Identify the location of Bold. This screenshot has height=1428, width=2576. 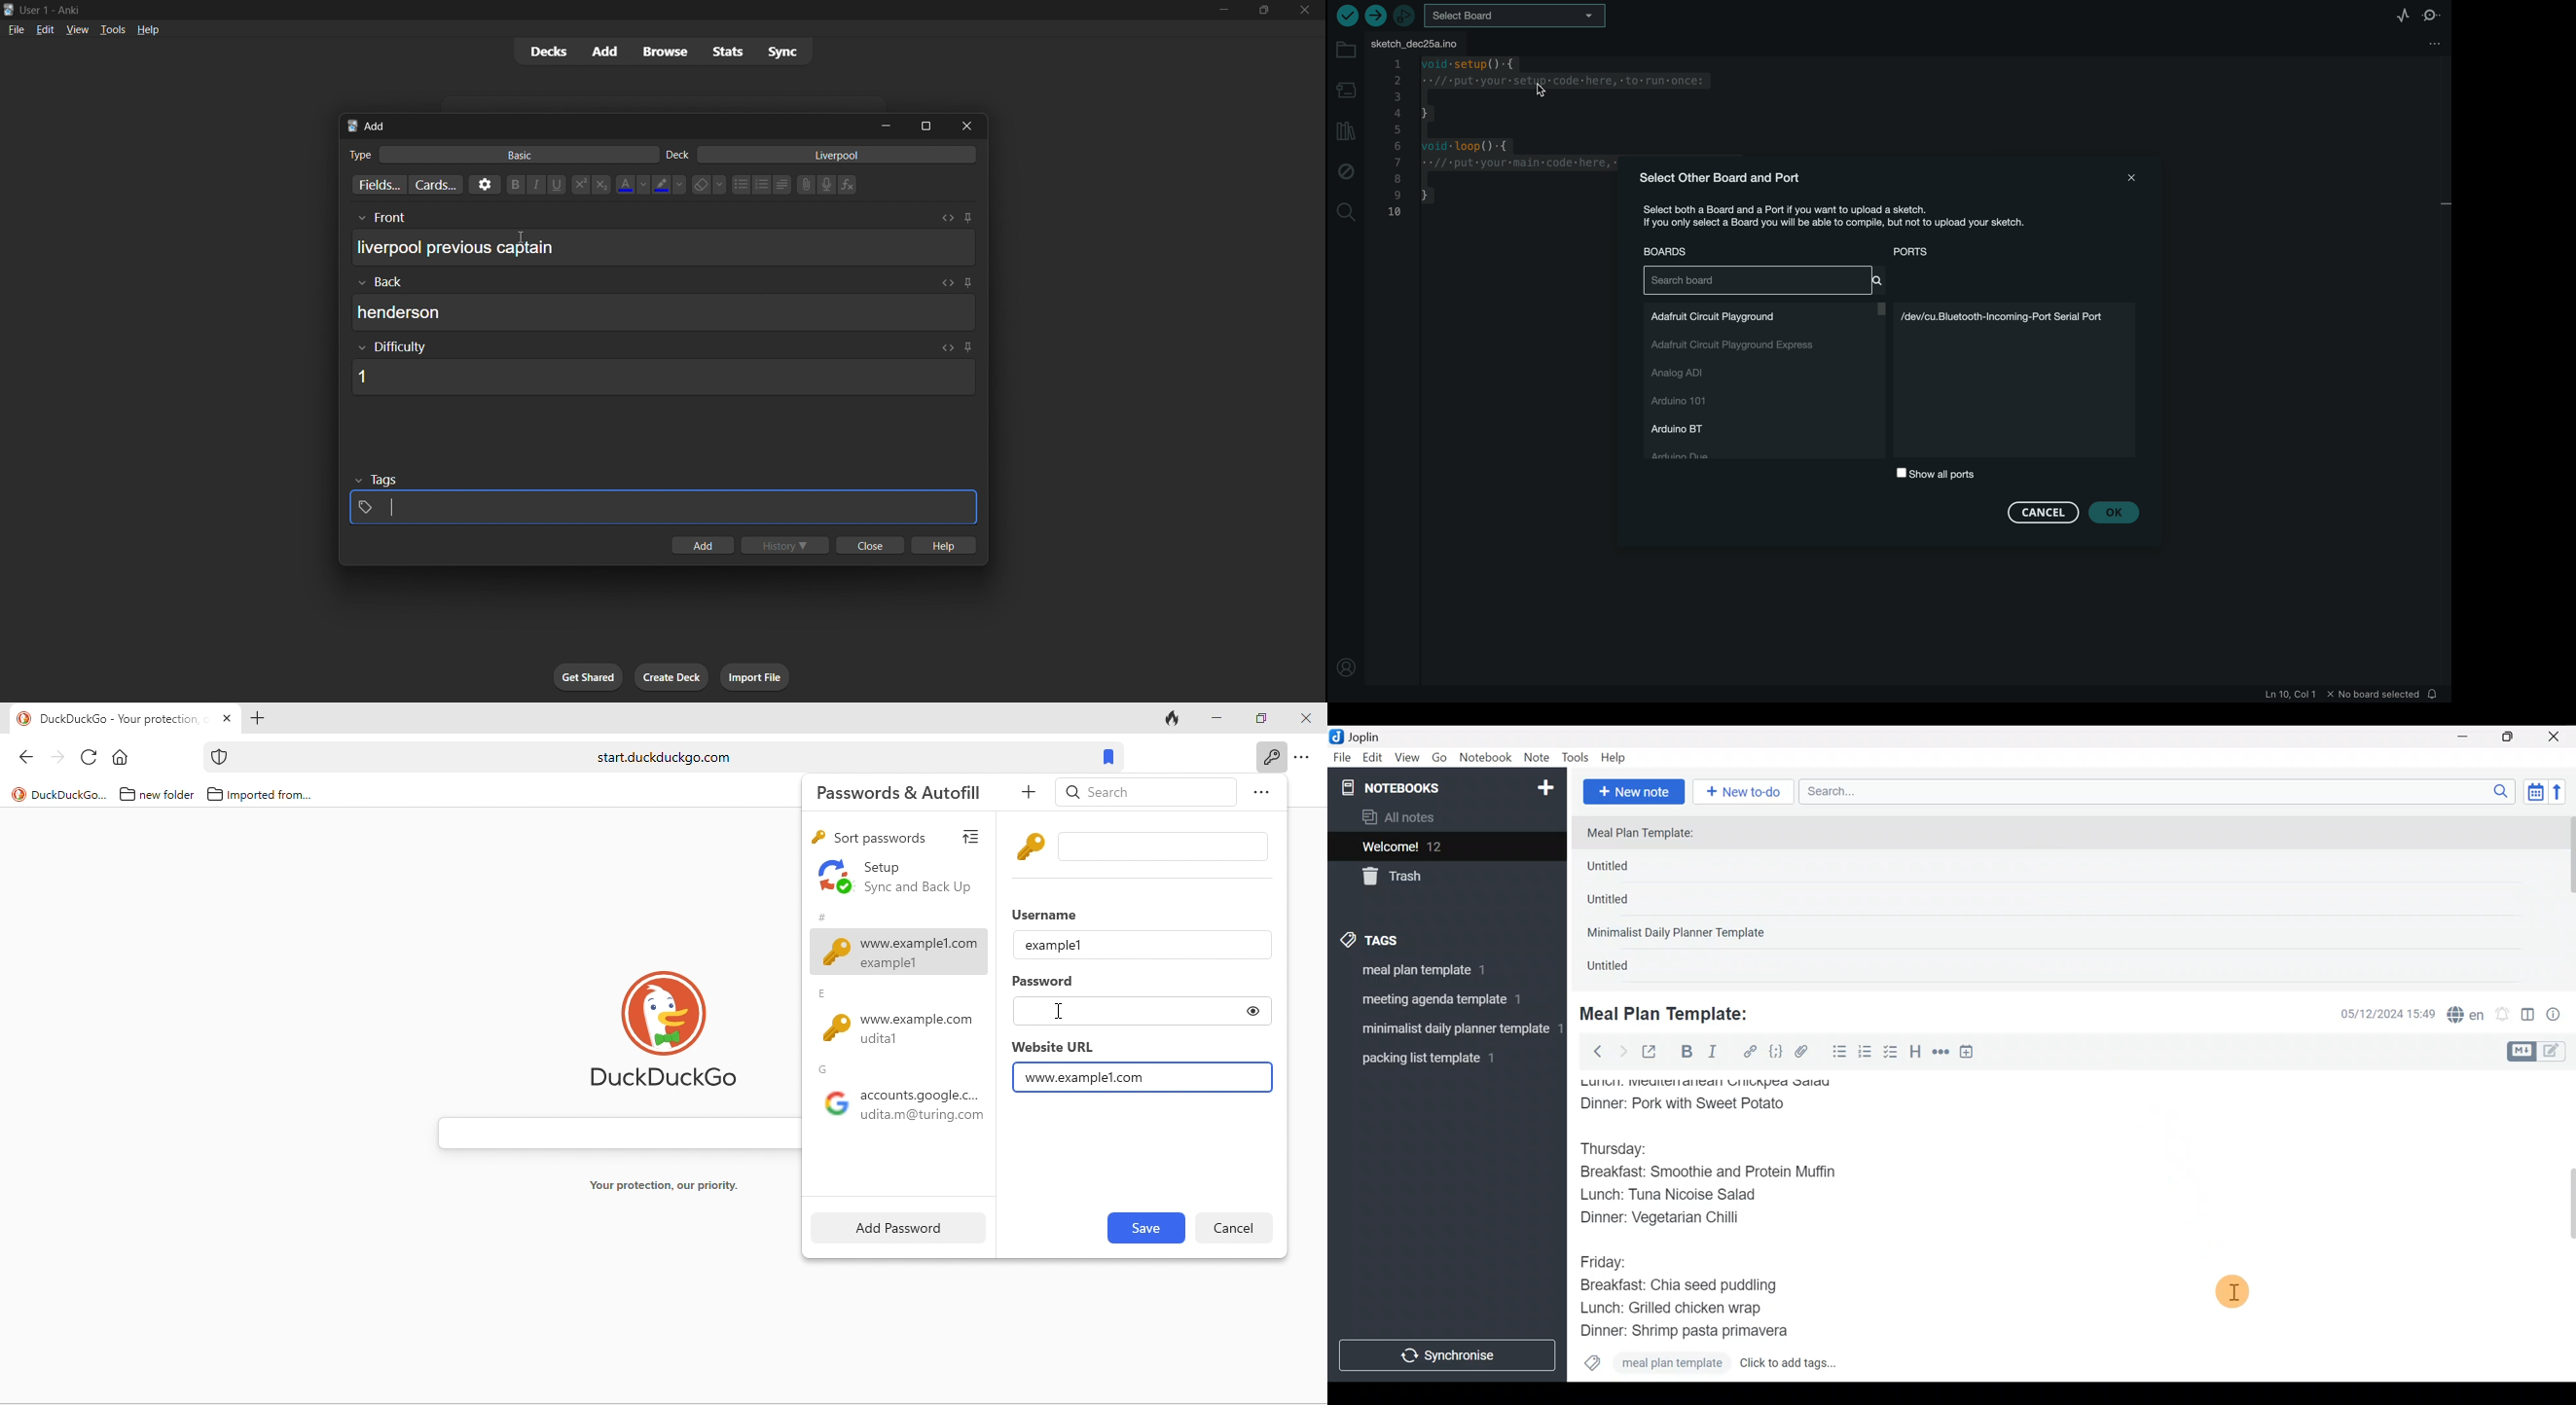
(1686, 1053).